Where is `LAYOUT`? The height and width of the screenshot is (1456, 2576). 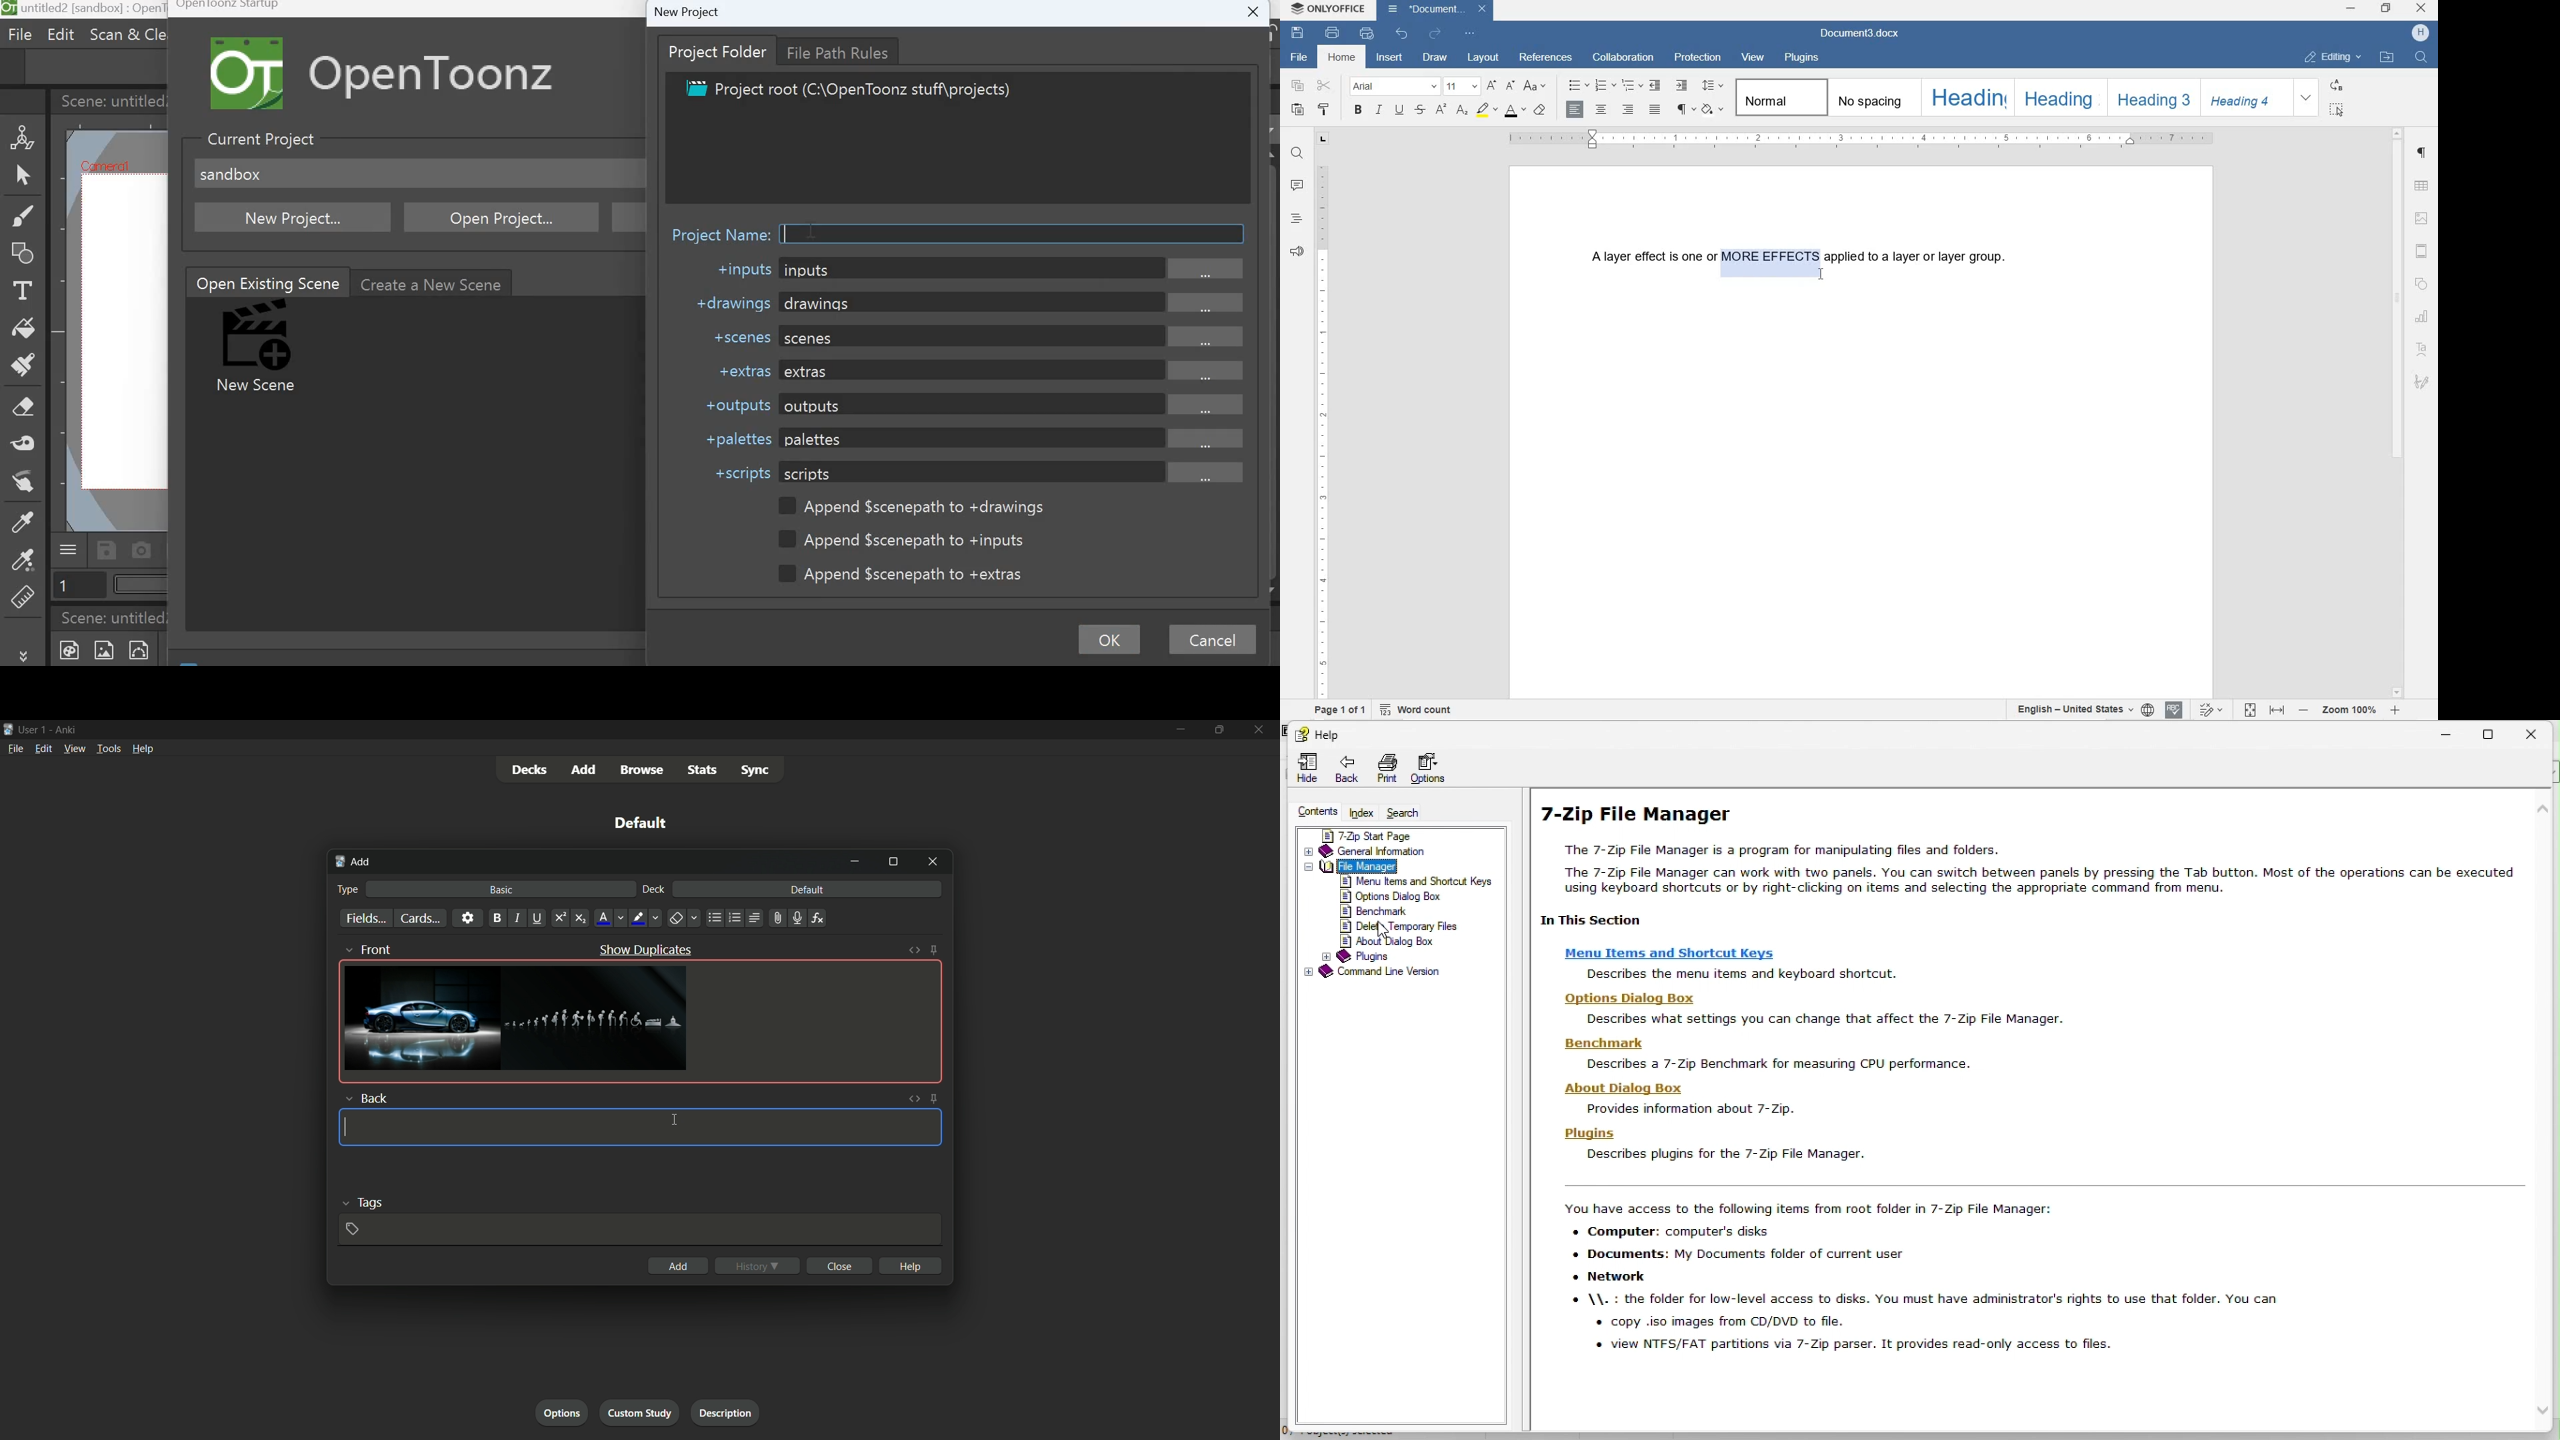
LAYOUT is located at coordinates (1483, 57).